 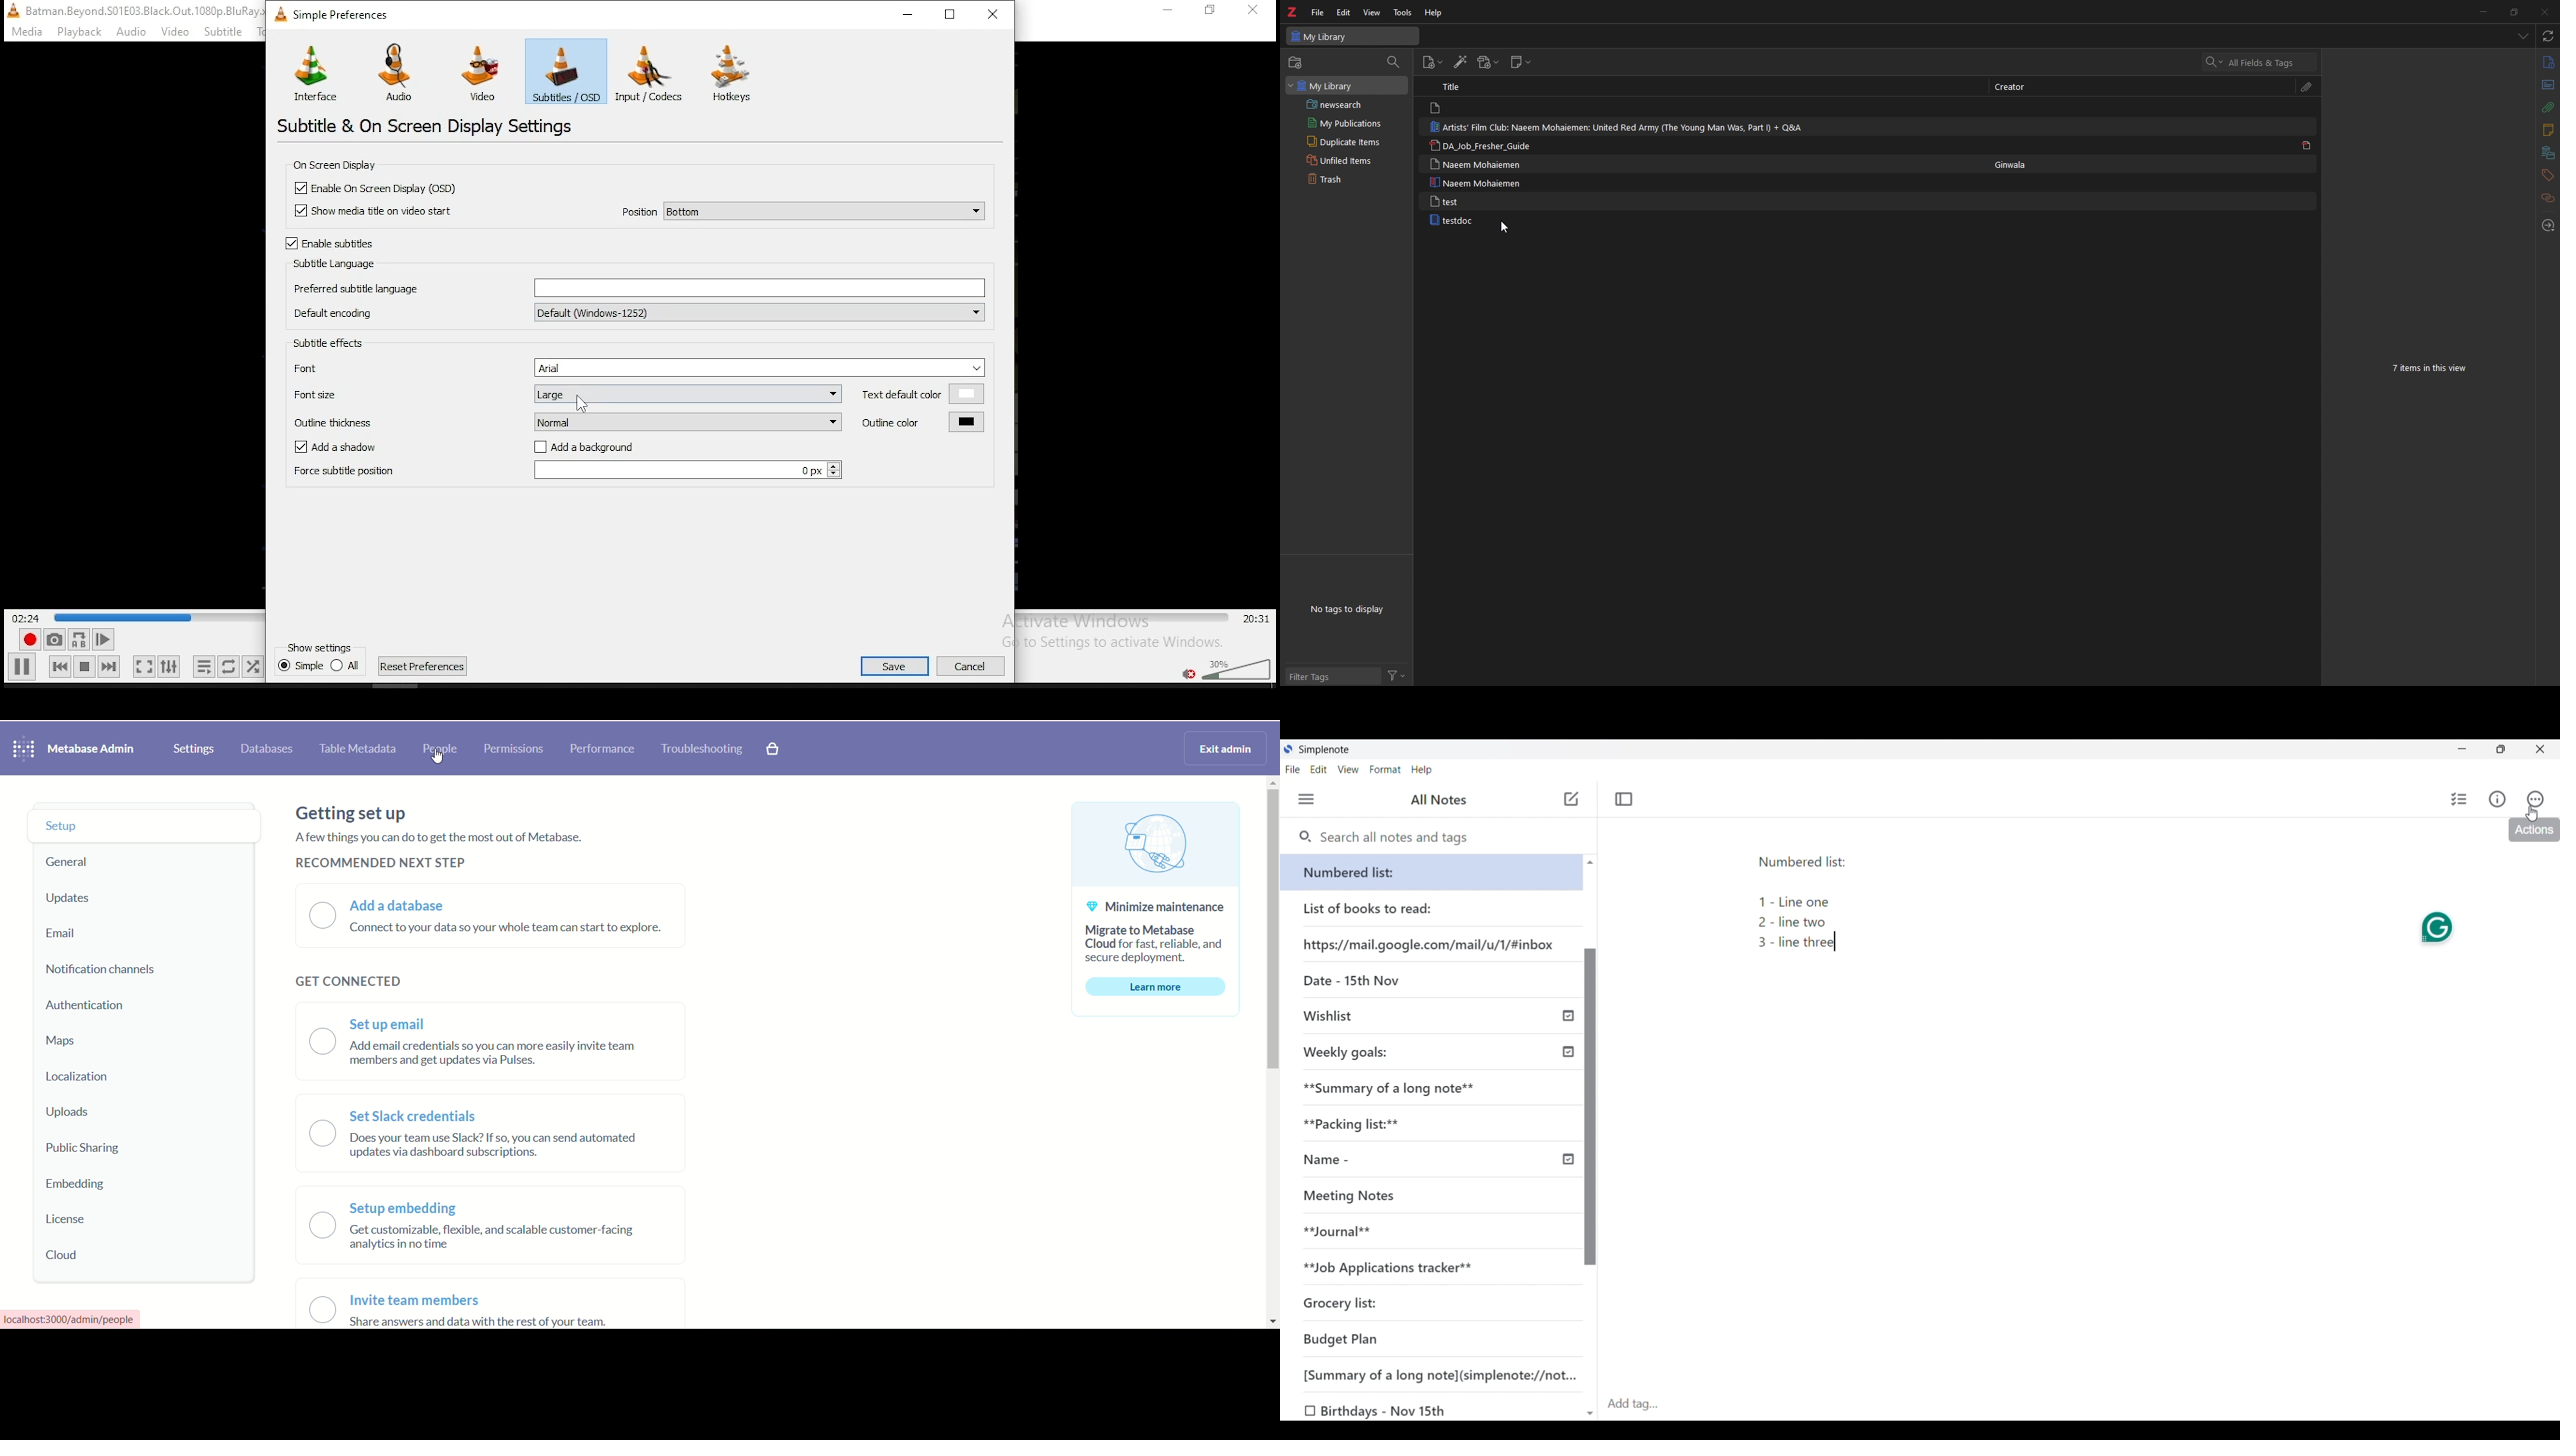 I want to click on list all items, so click(x=2521, y=35).